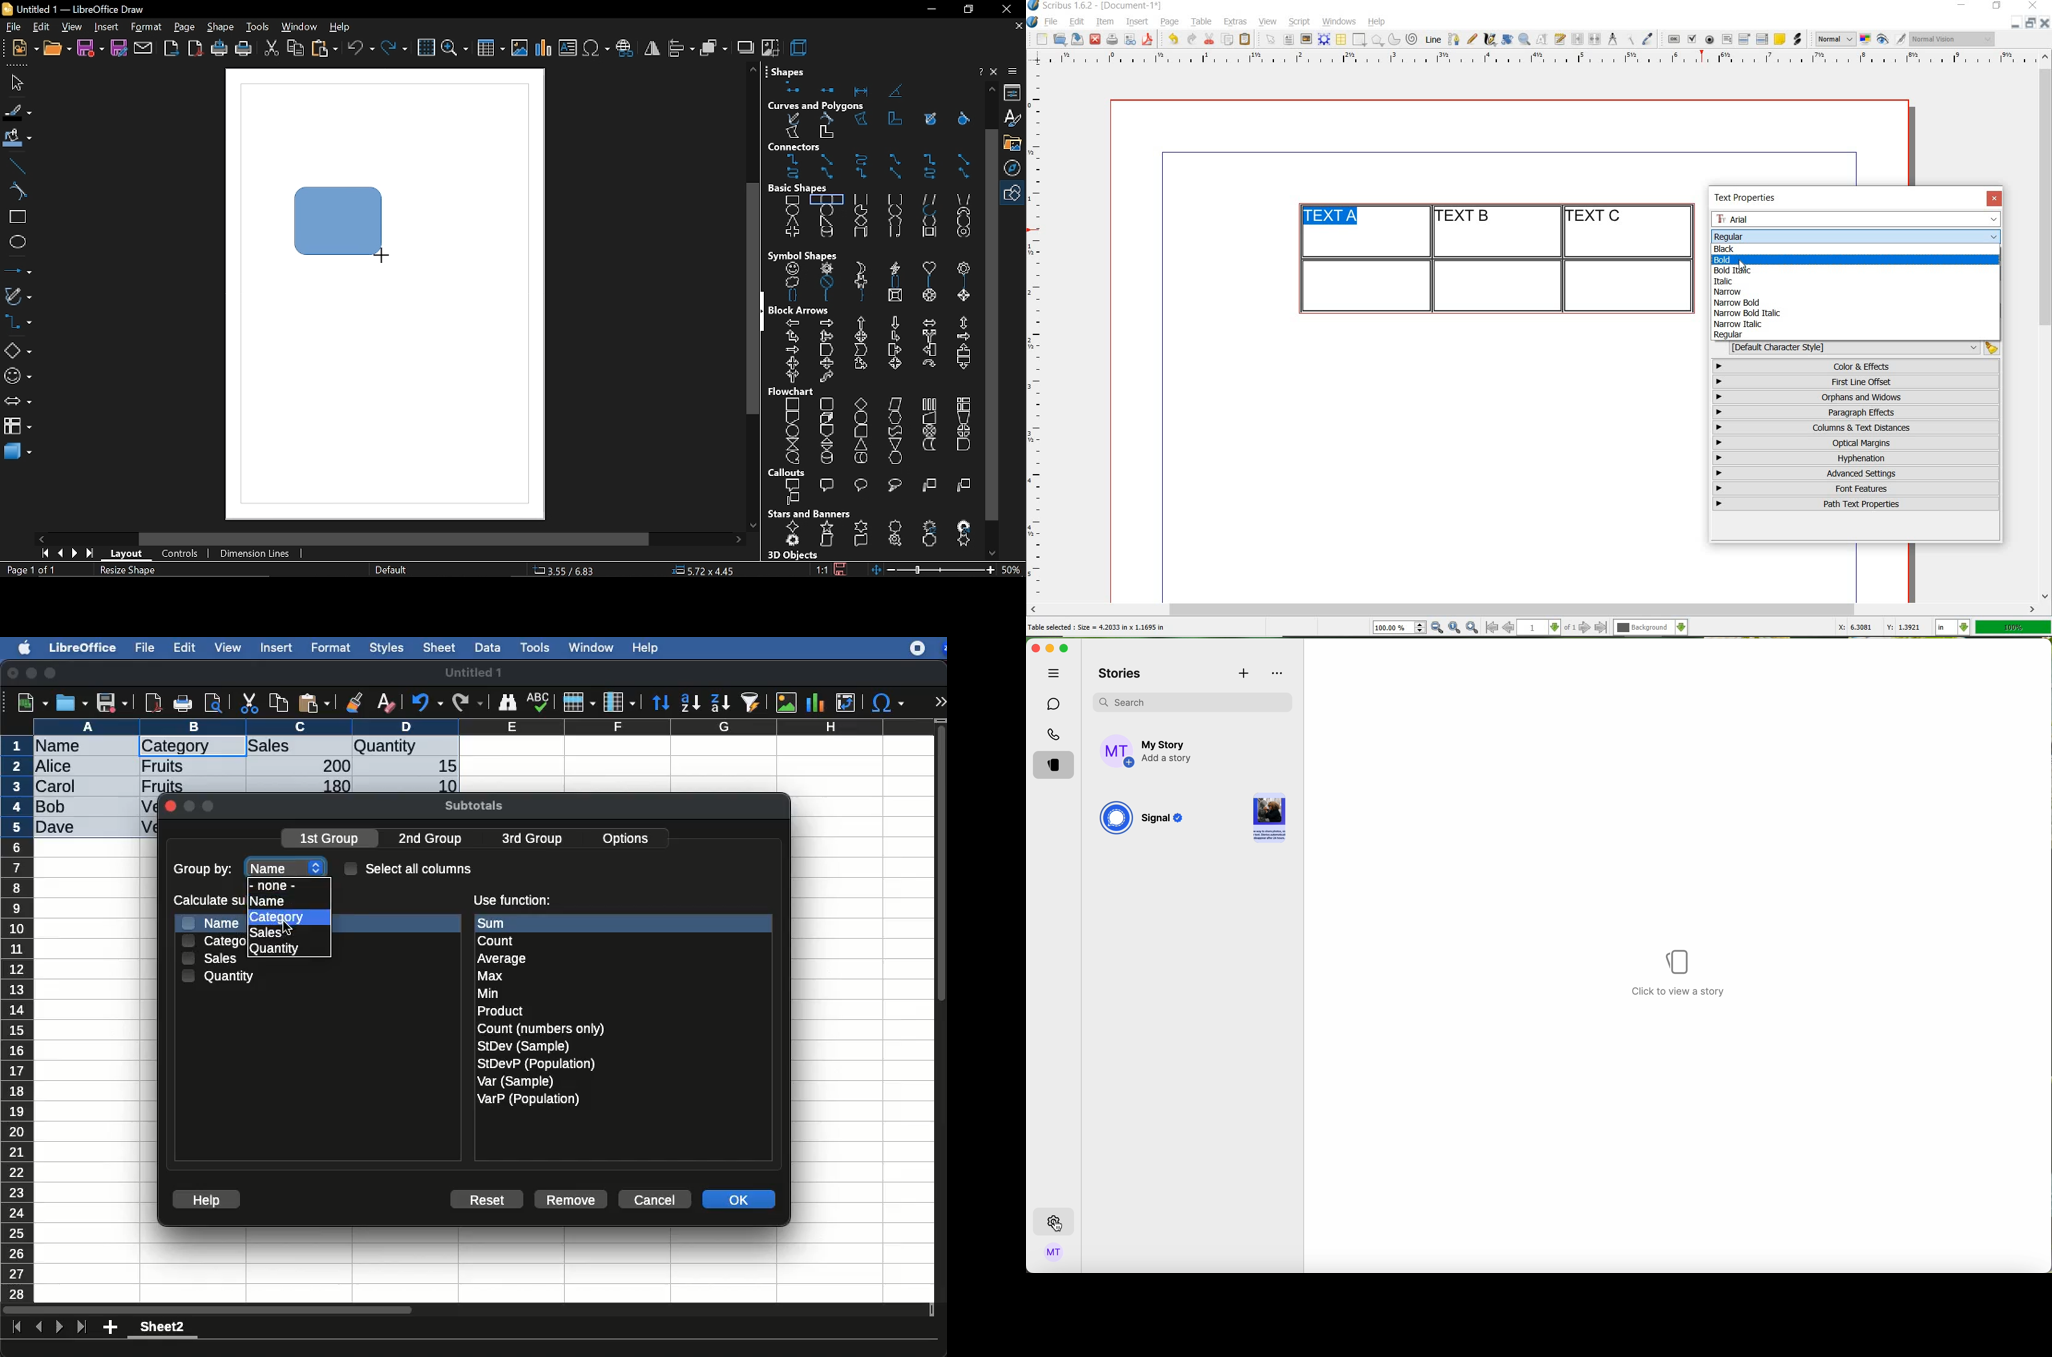 This screenshot has width=2072, height=1372. Describe the element at coordinates (996, 71) in the screenshot. I see `close` at that location.